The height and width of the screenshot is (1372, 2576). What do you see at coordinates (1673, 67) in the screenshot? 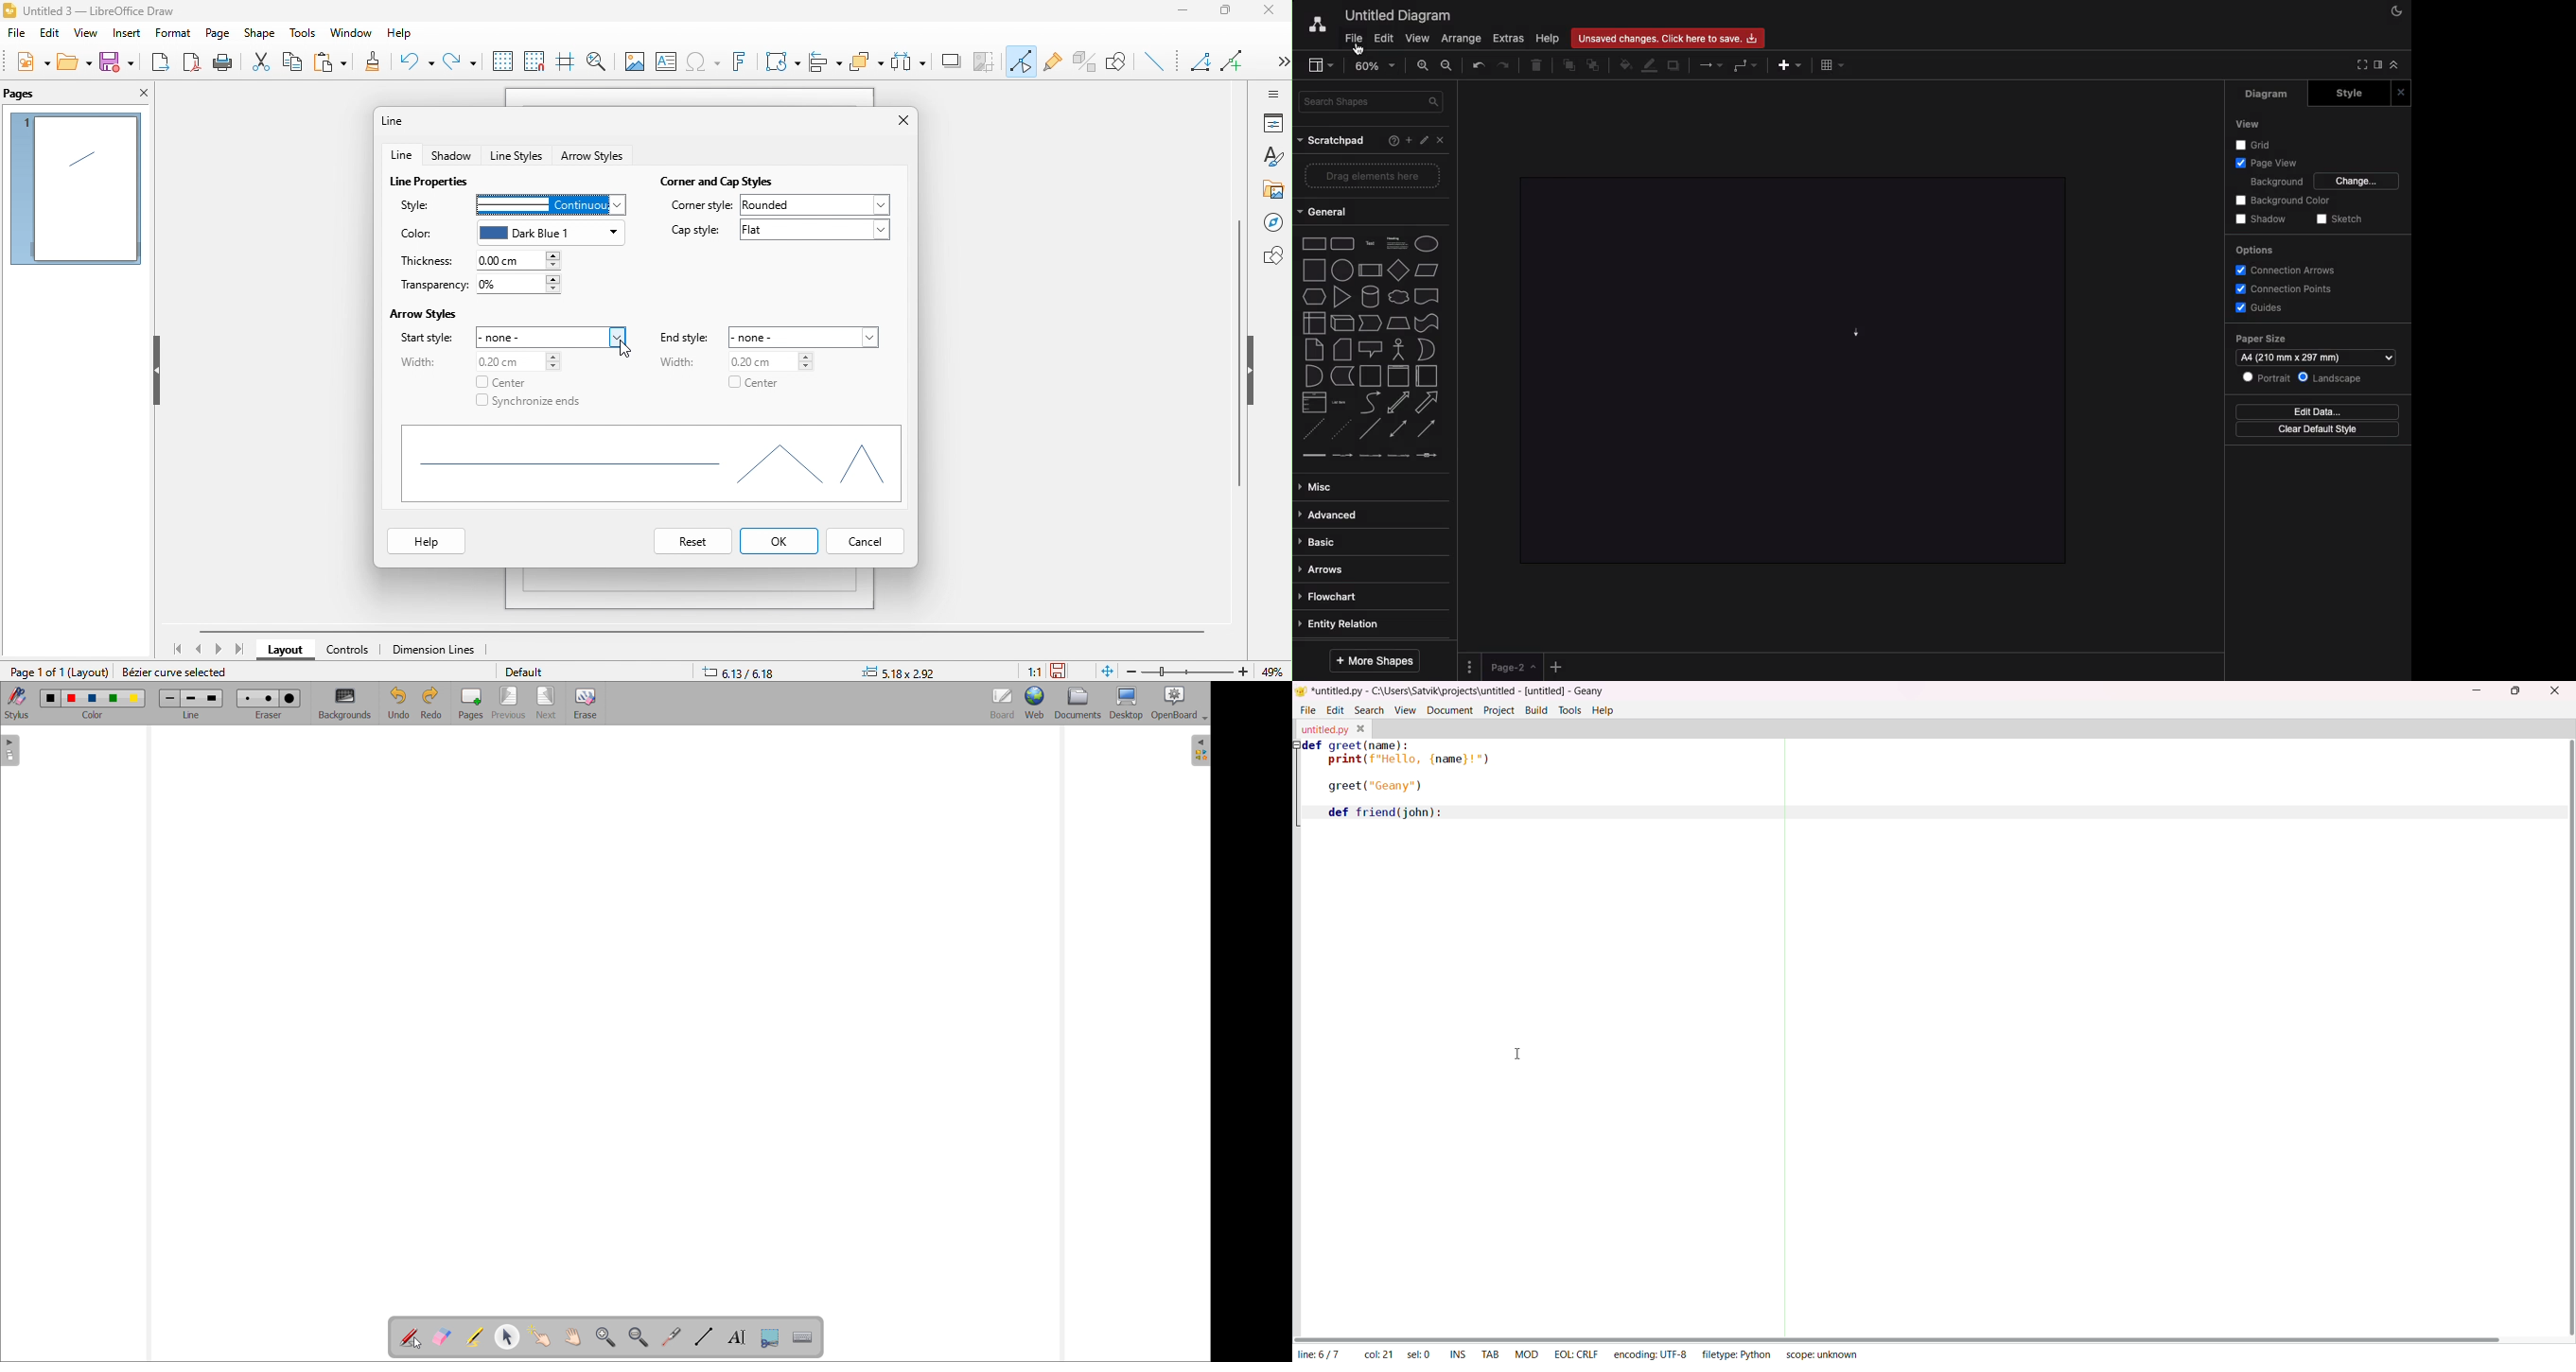
I see `Duplicate` at bounding box center [1673, 67].